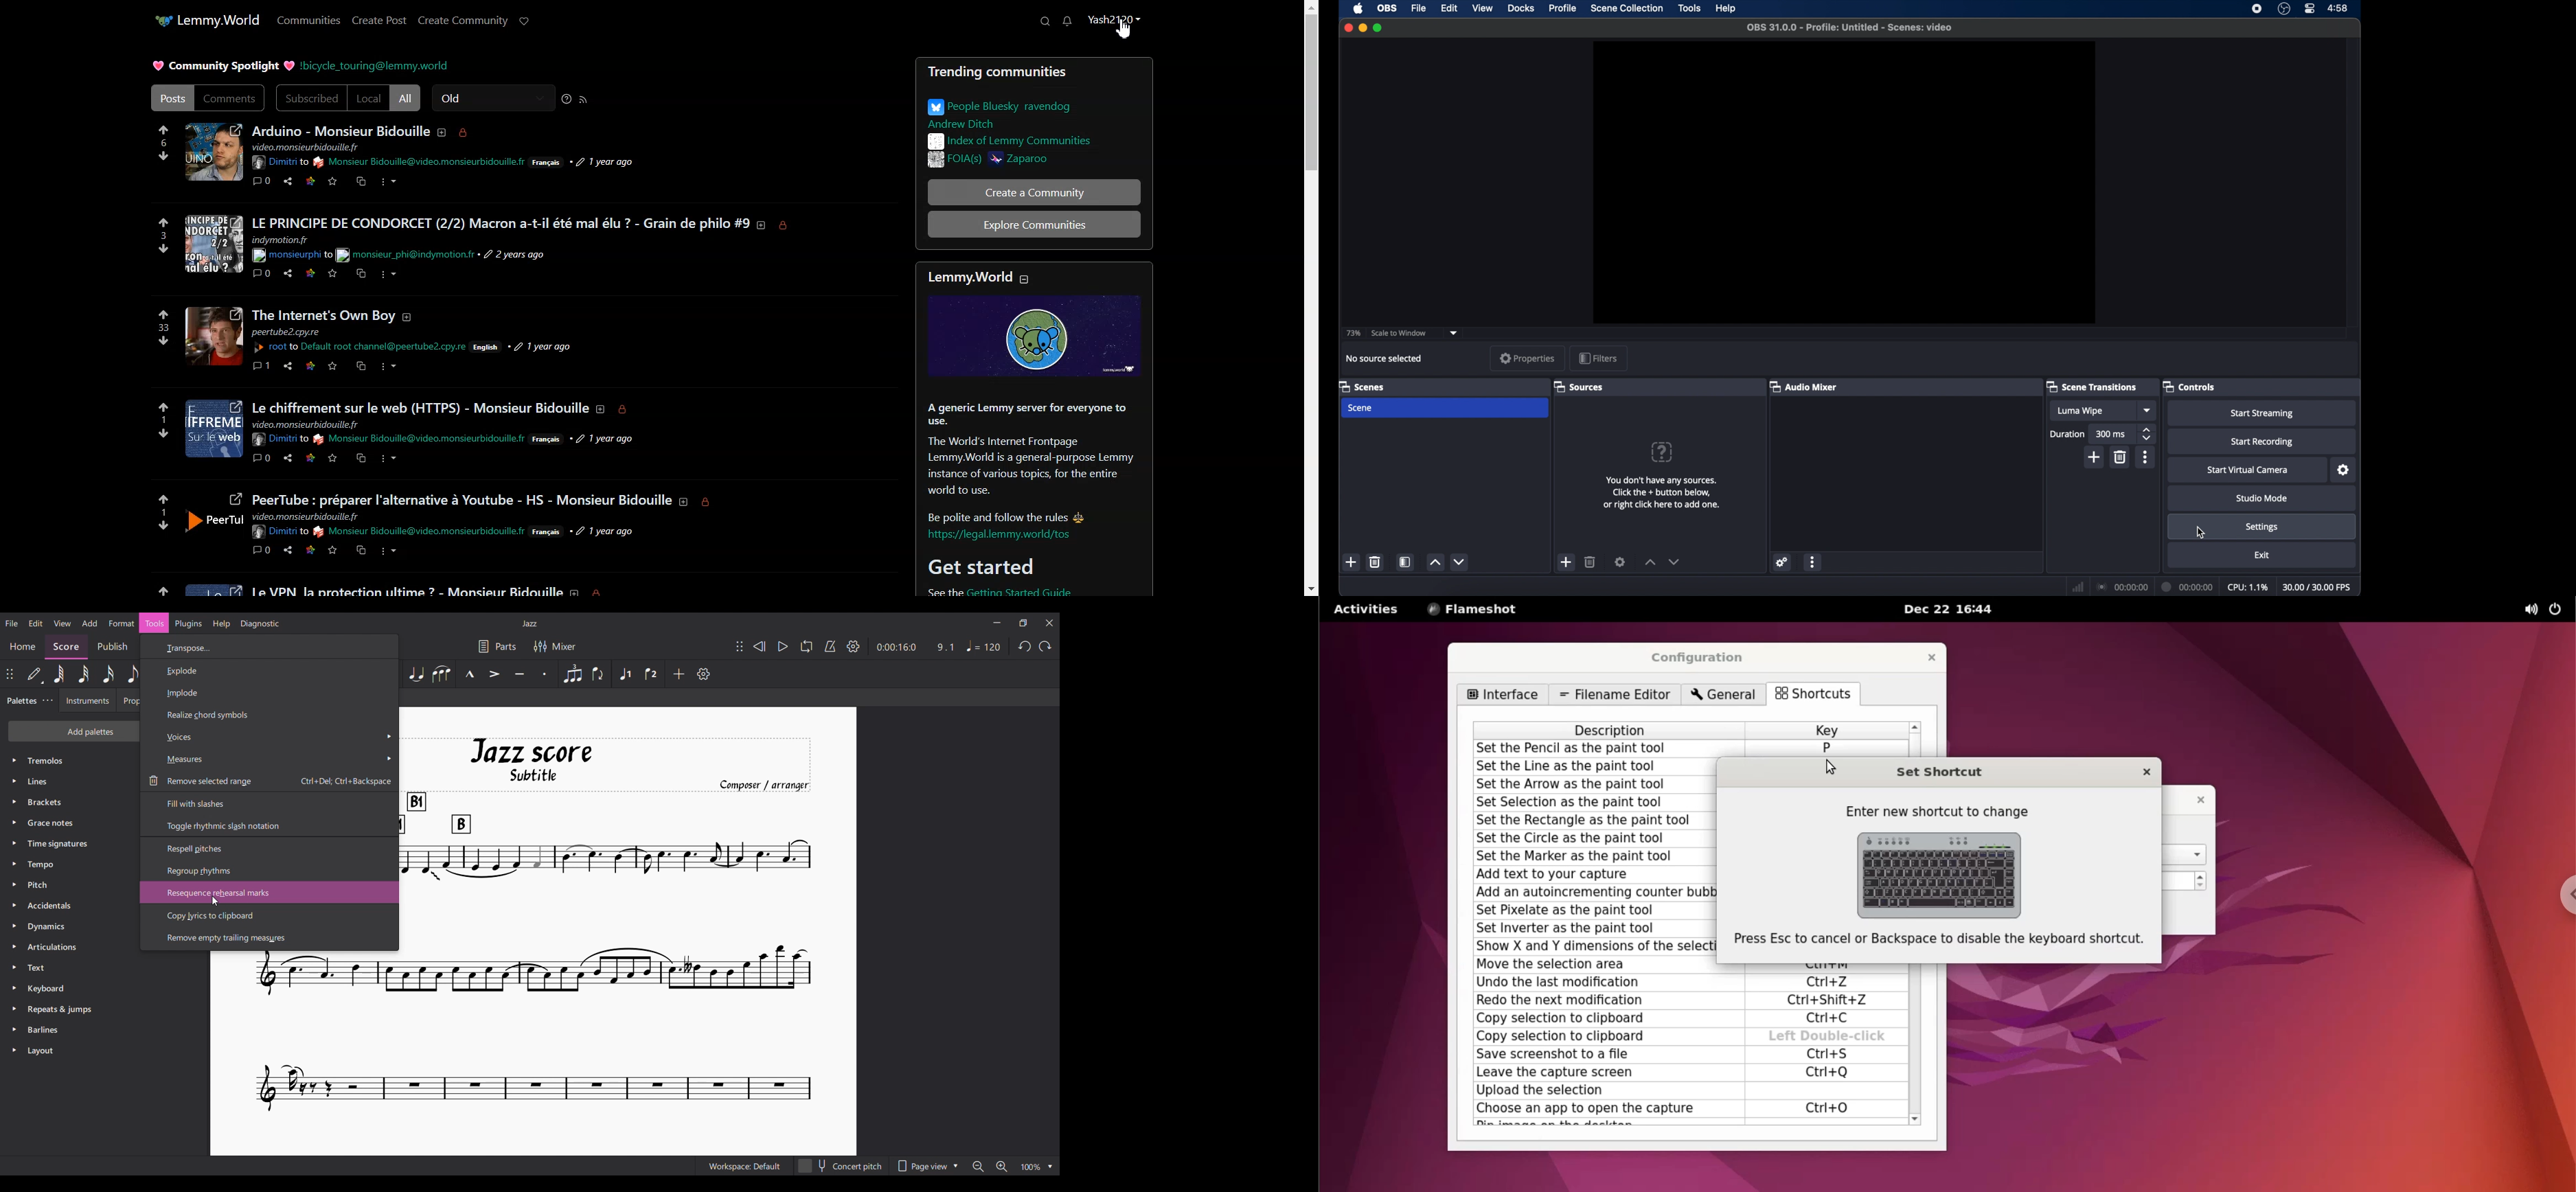 This screenshot has width=2576, height=1204. I want to click on Locked, so click(464, 133).